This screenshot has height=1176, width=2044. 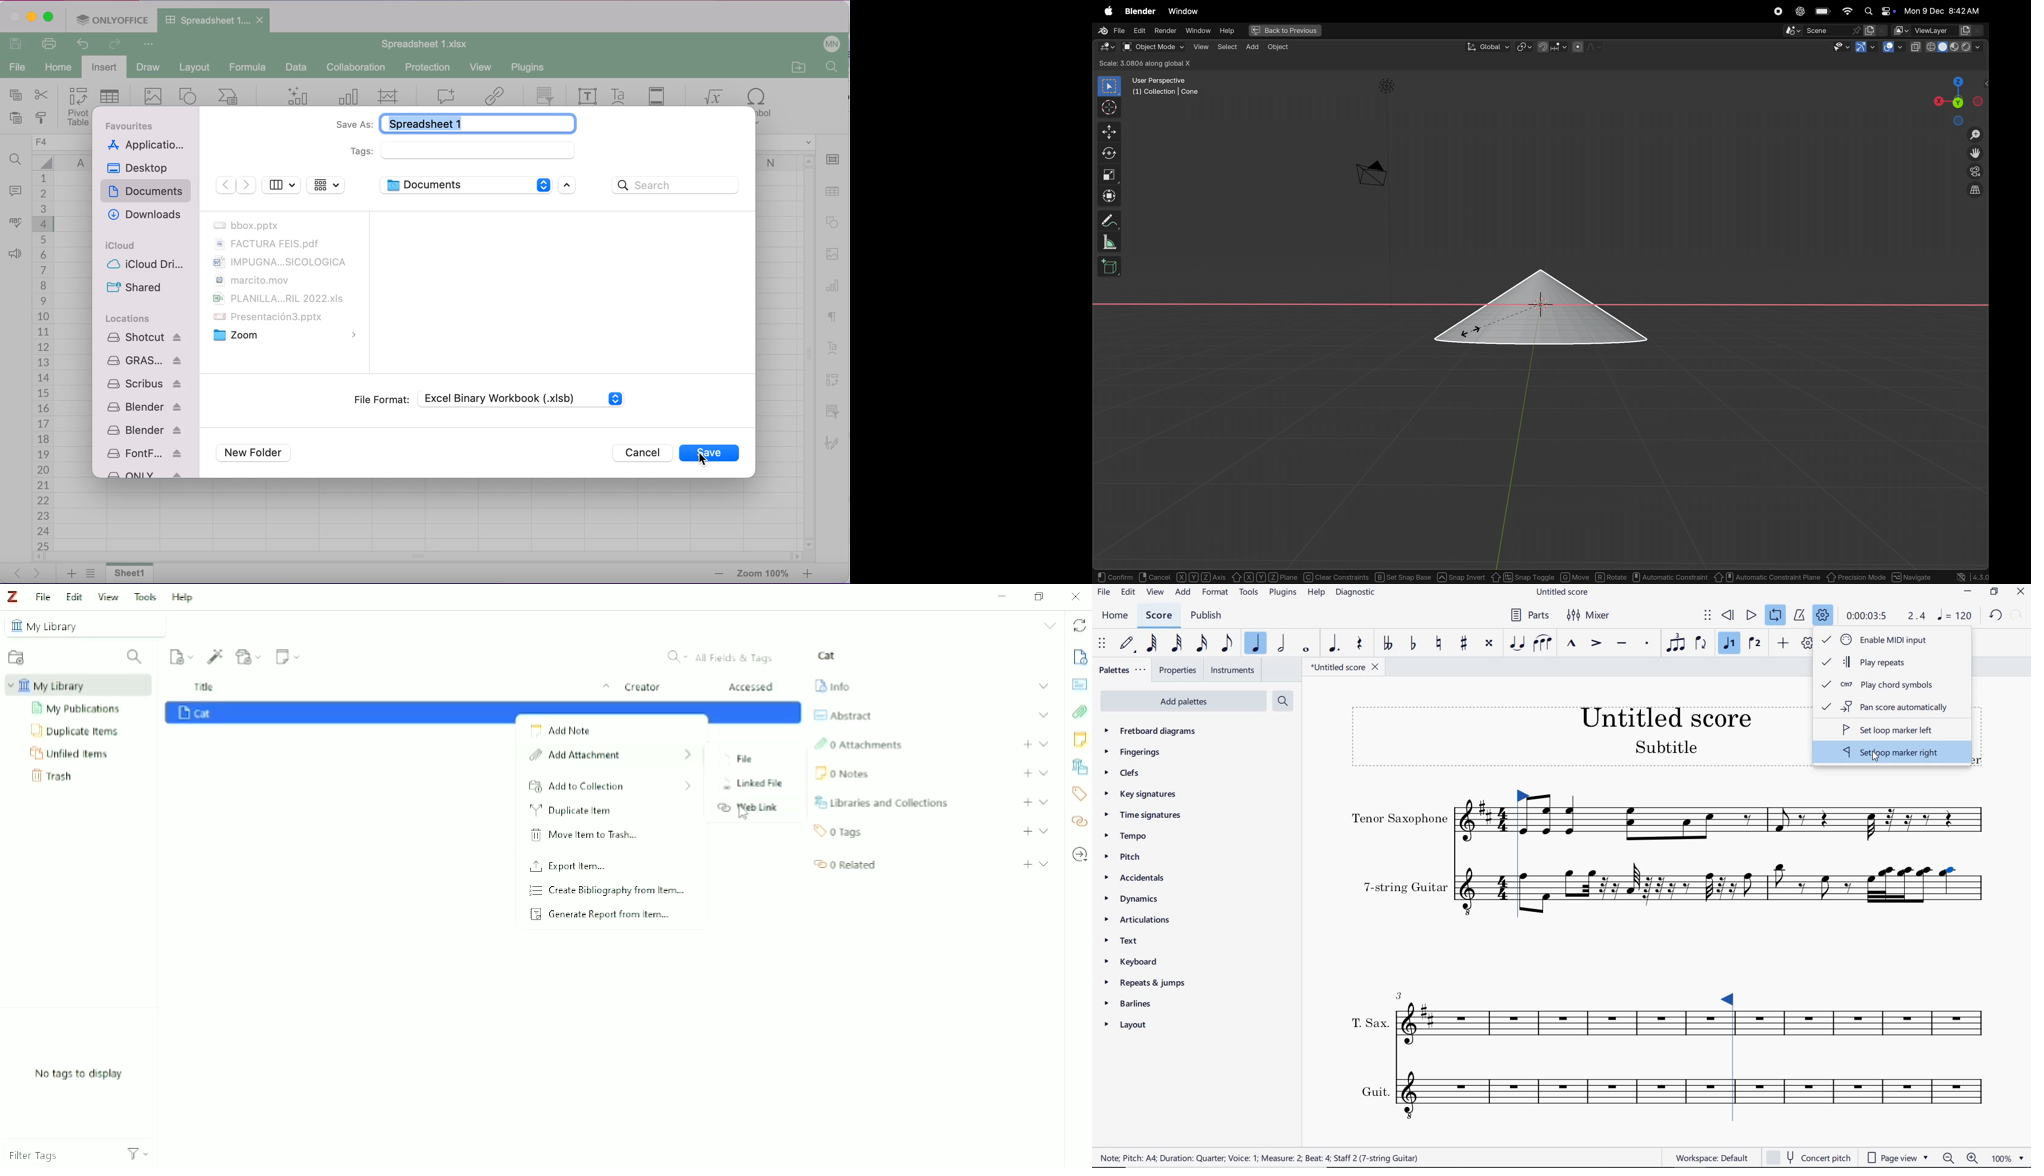 What do you see at coordinates (1280, 644) in the screenshot?
I see `HALF NOTE` at bounding box center [1280, 644].